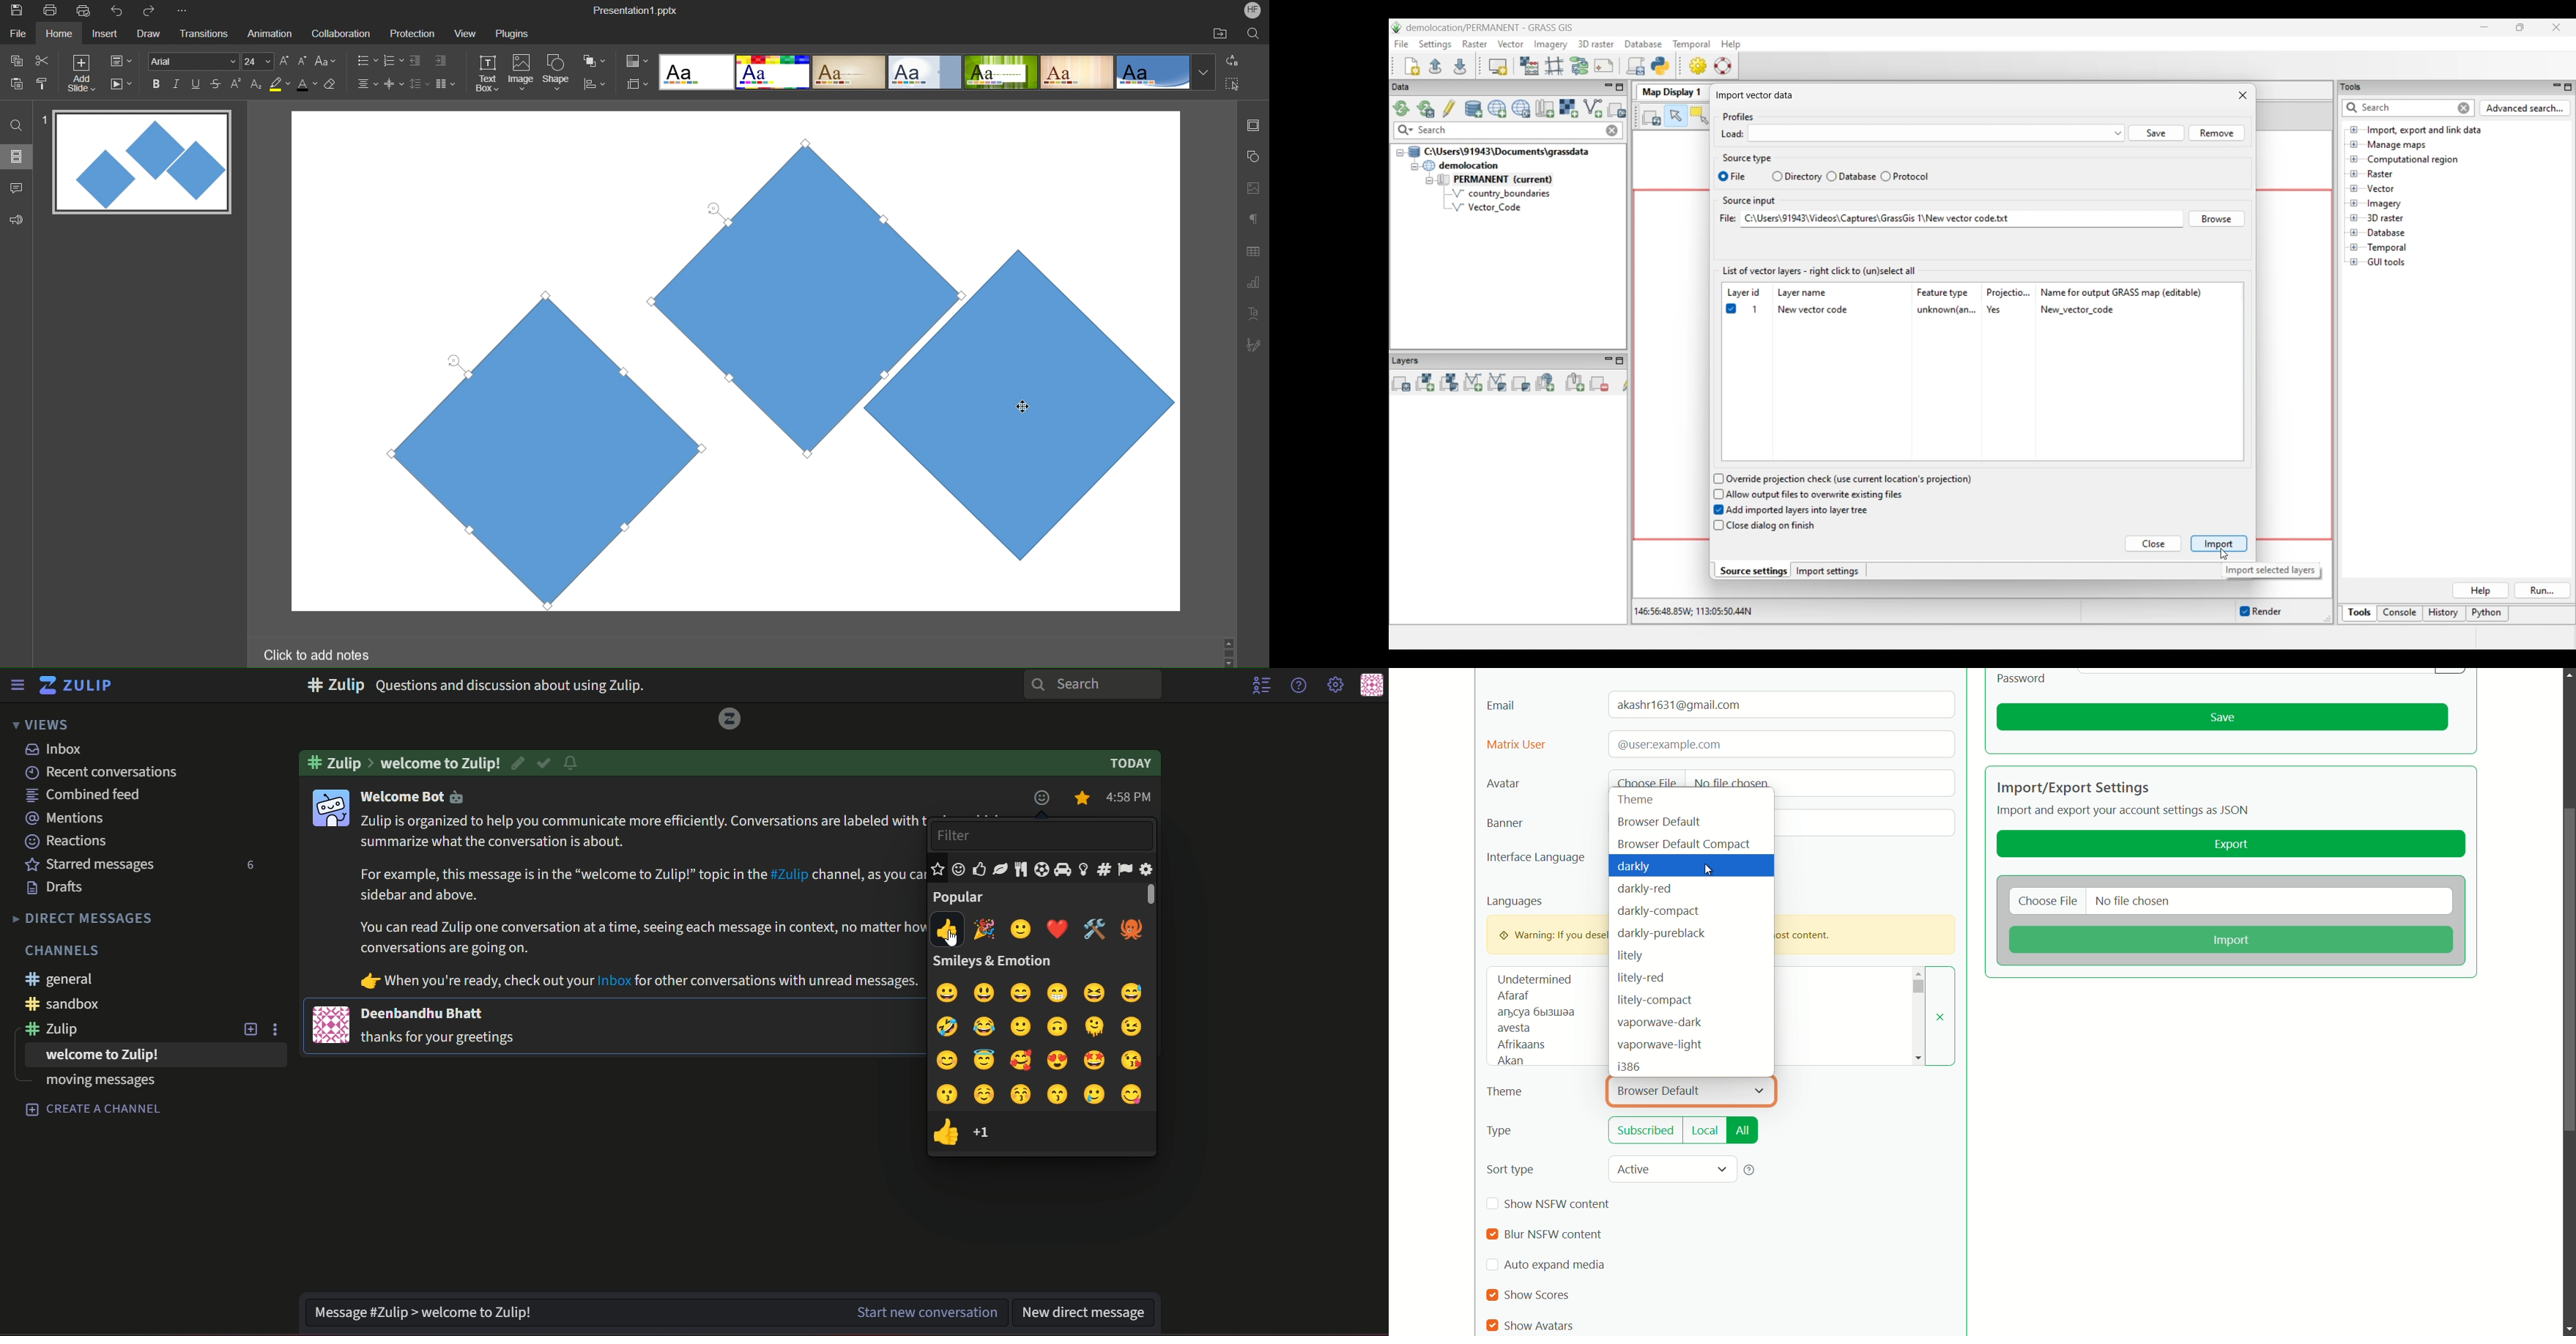  What do you see at coordinates (2229, 941) in the screenshot?
I see `import` at bounding box center [2229, 941].